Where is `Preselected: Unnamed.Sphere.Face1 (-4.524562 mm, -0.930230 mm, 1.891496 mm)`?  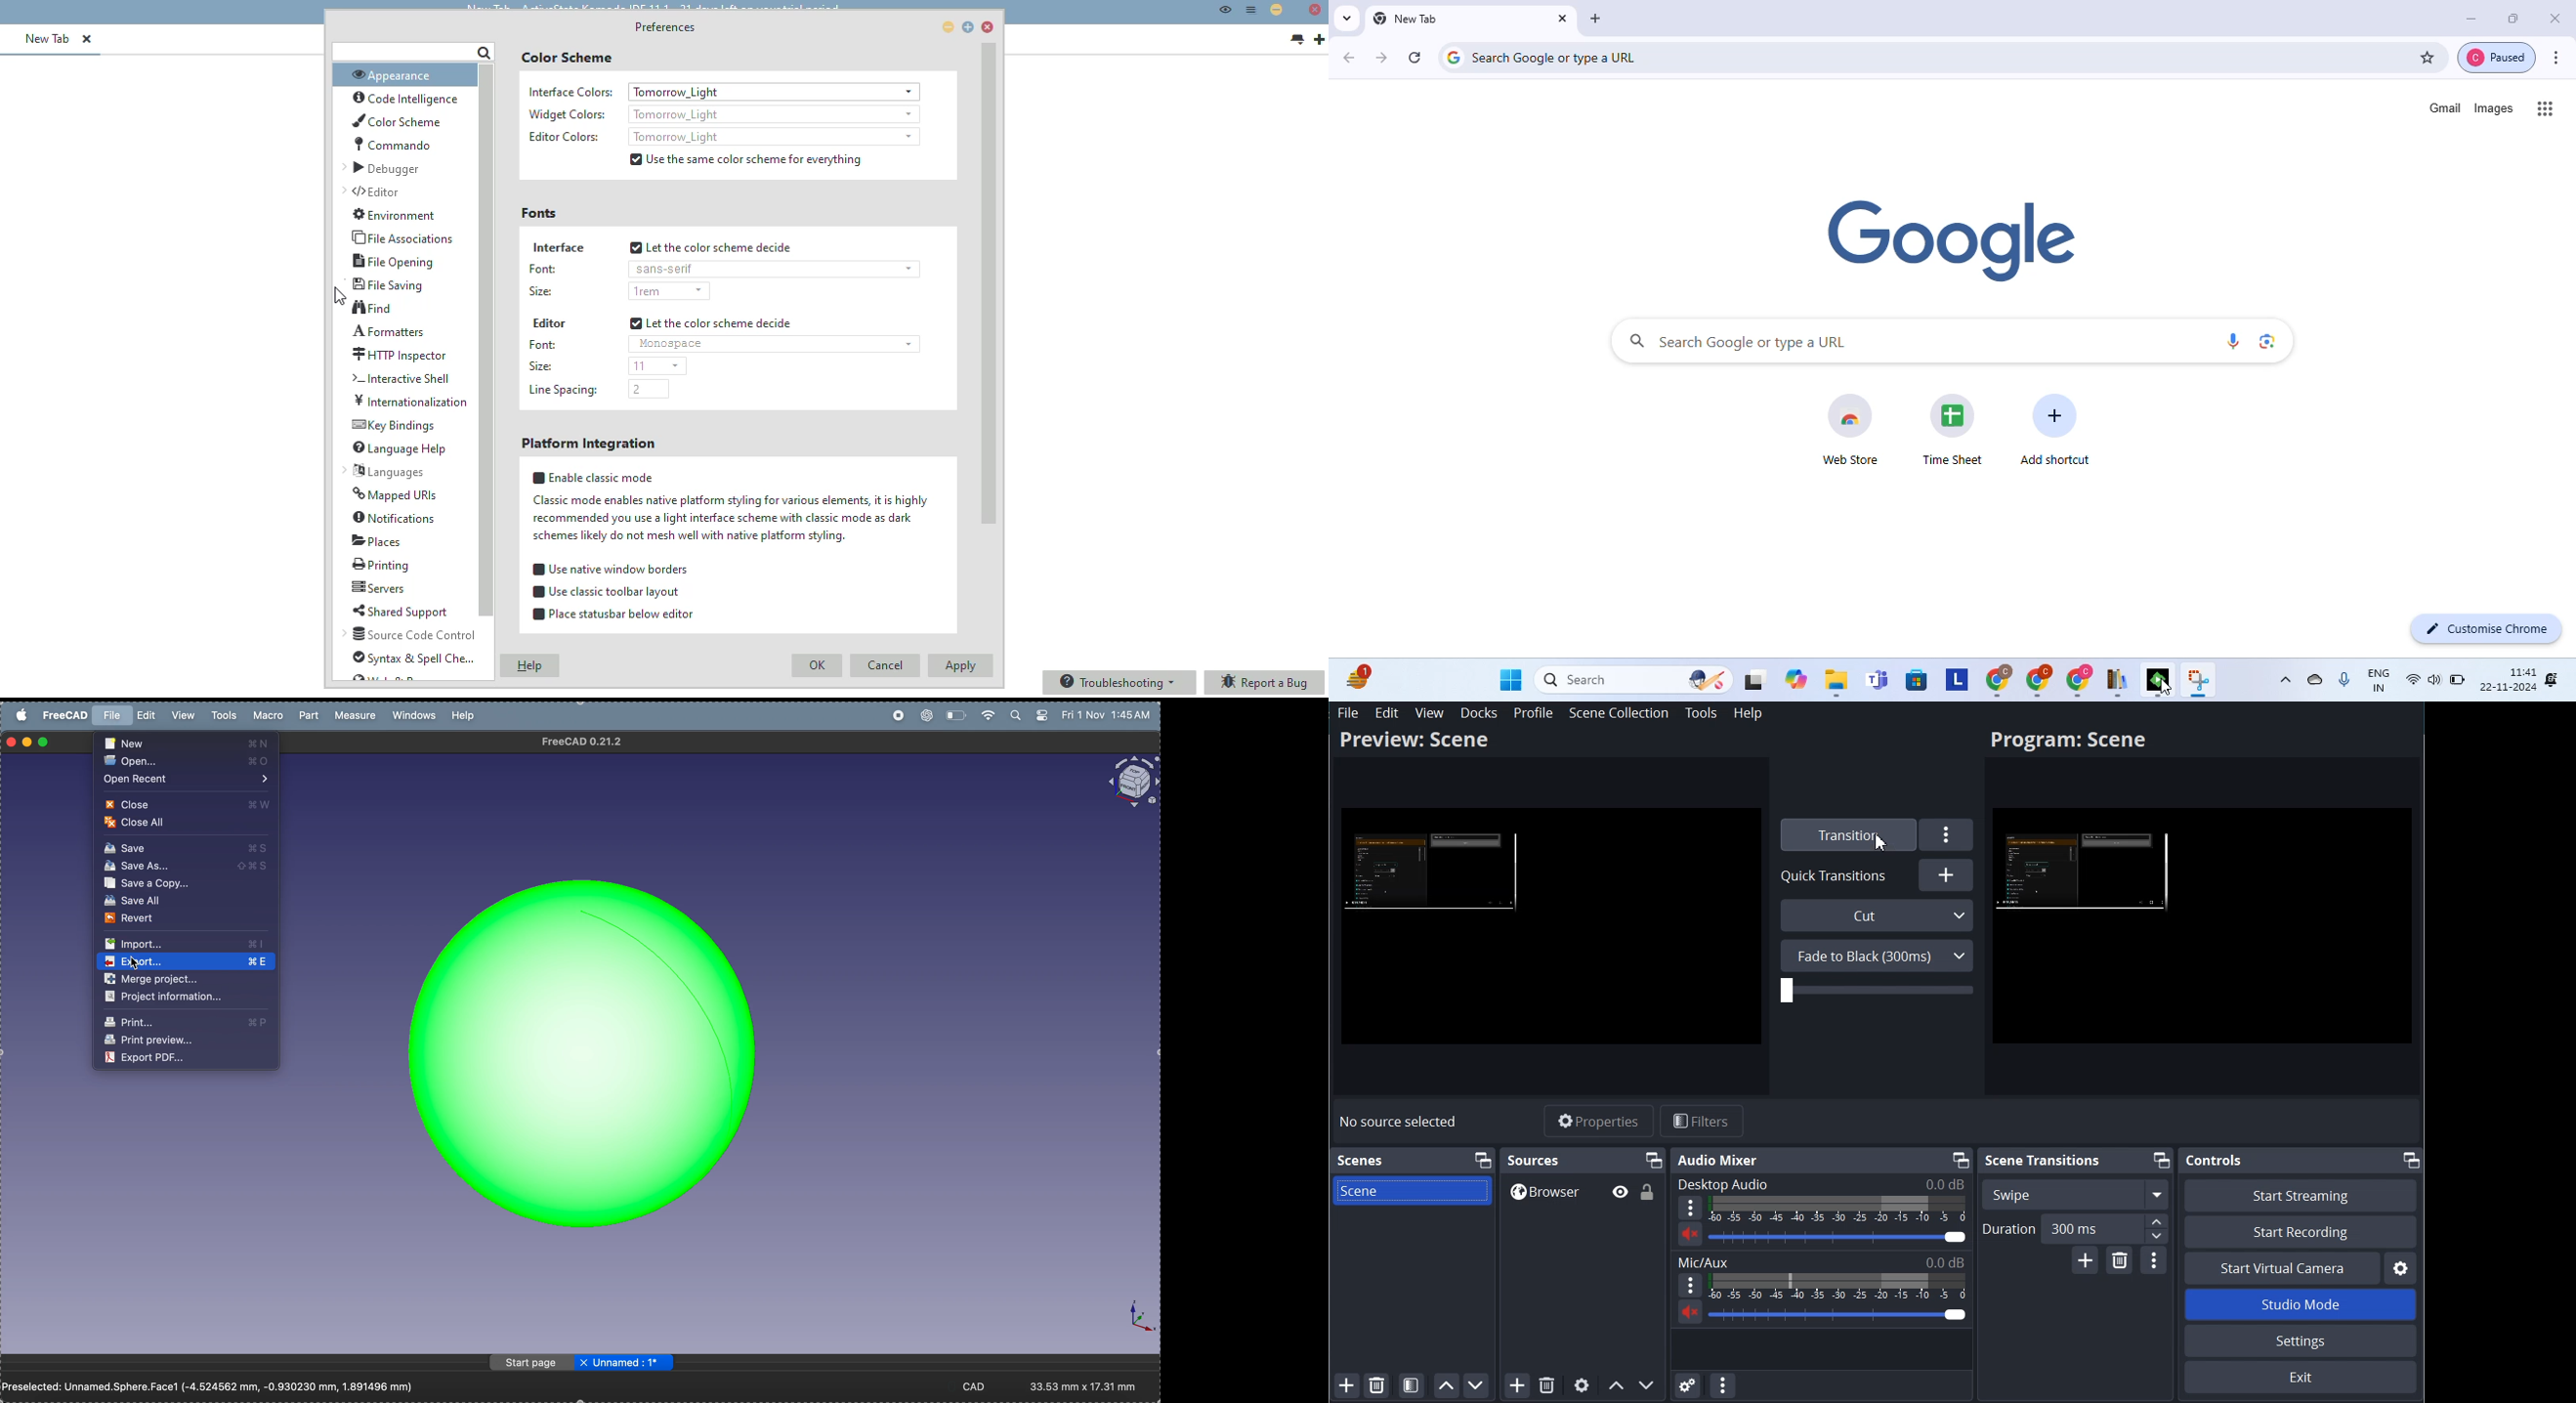 Preselected: Unnamed.Sphere.Face1 (-4.524562 mm, -0.930230 mm, 1.891496 mm) is located at coordinates (216, 1384).